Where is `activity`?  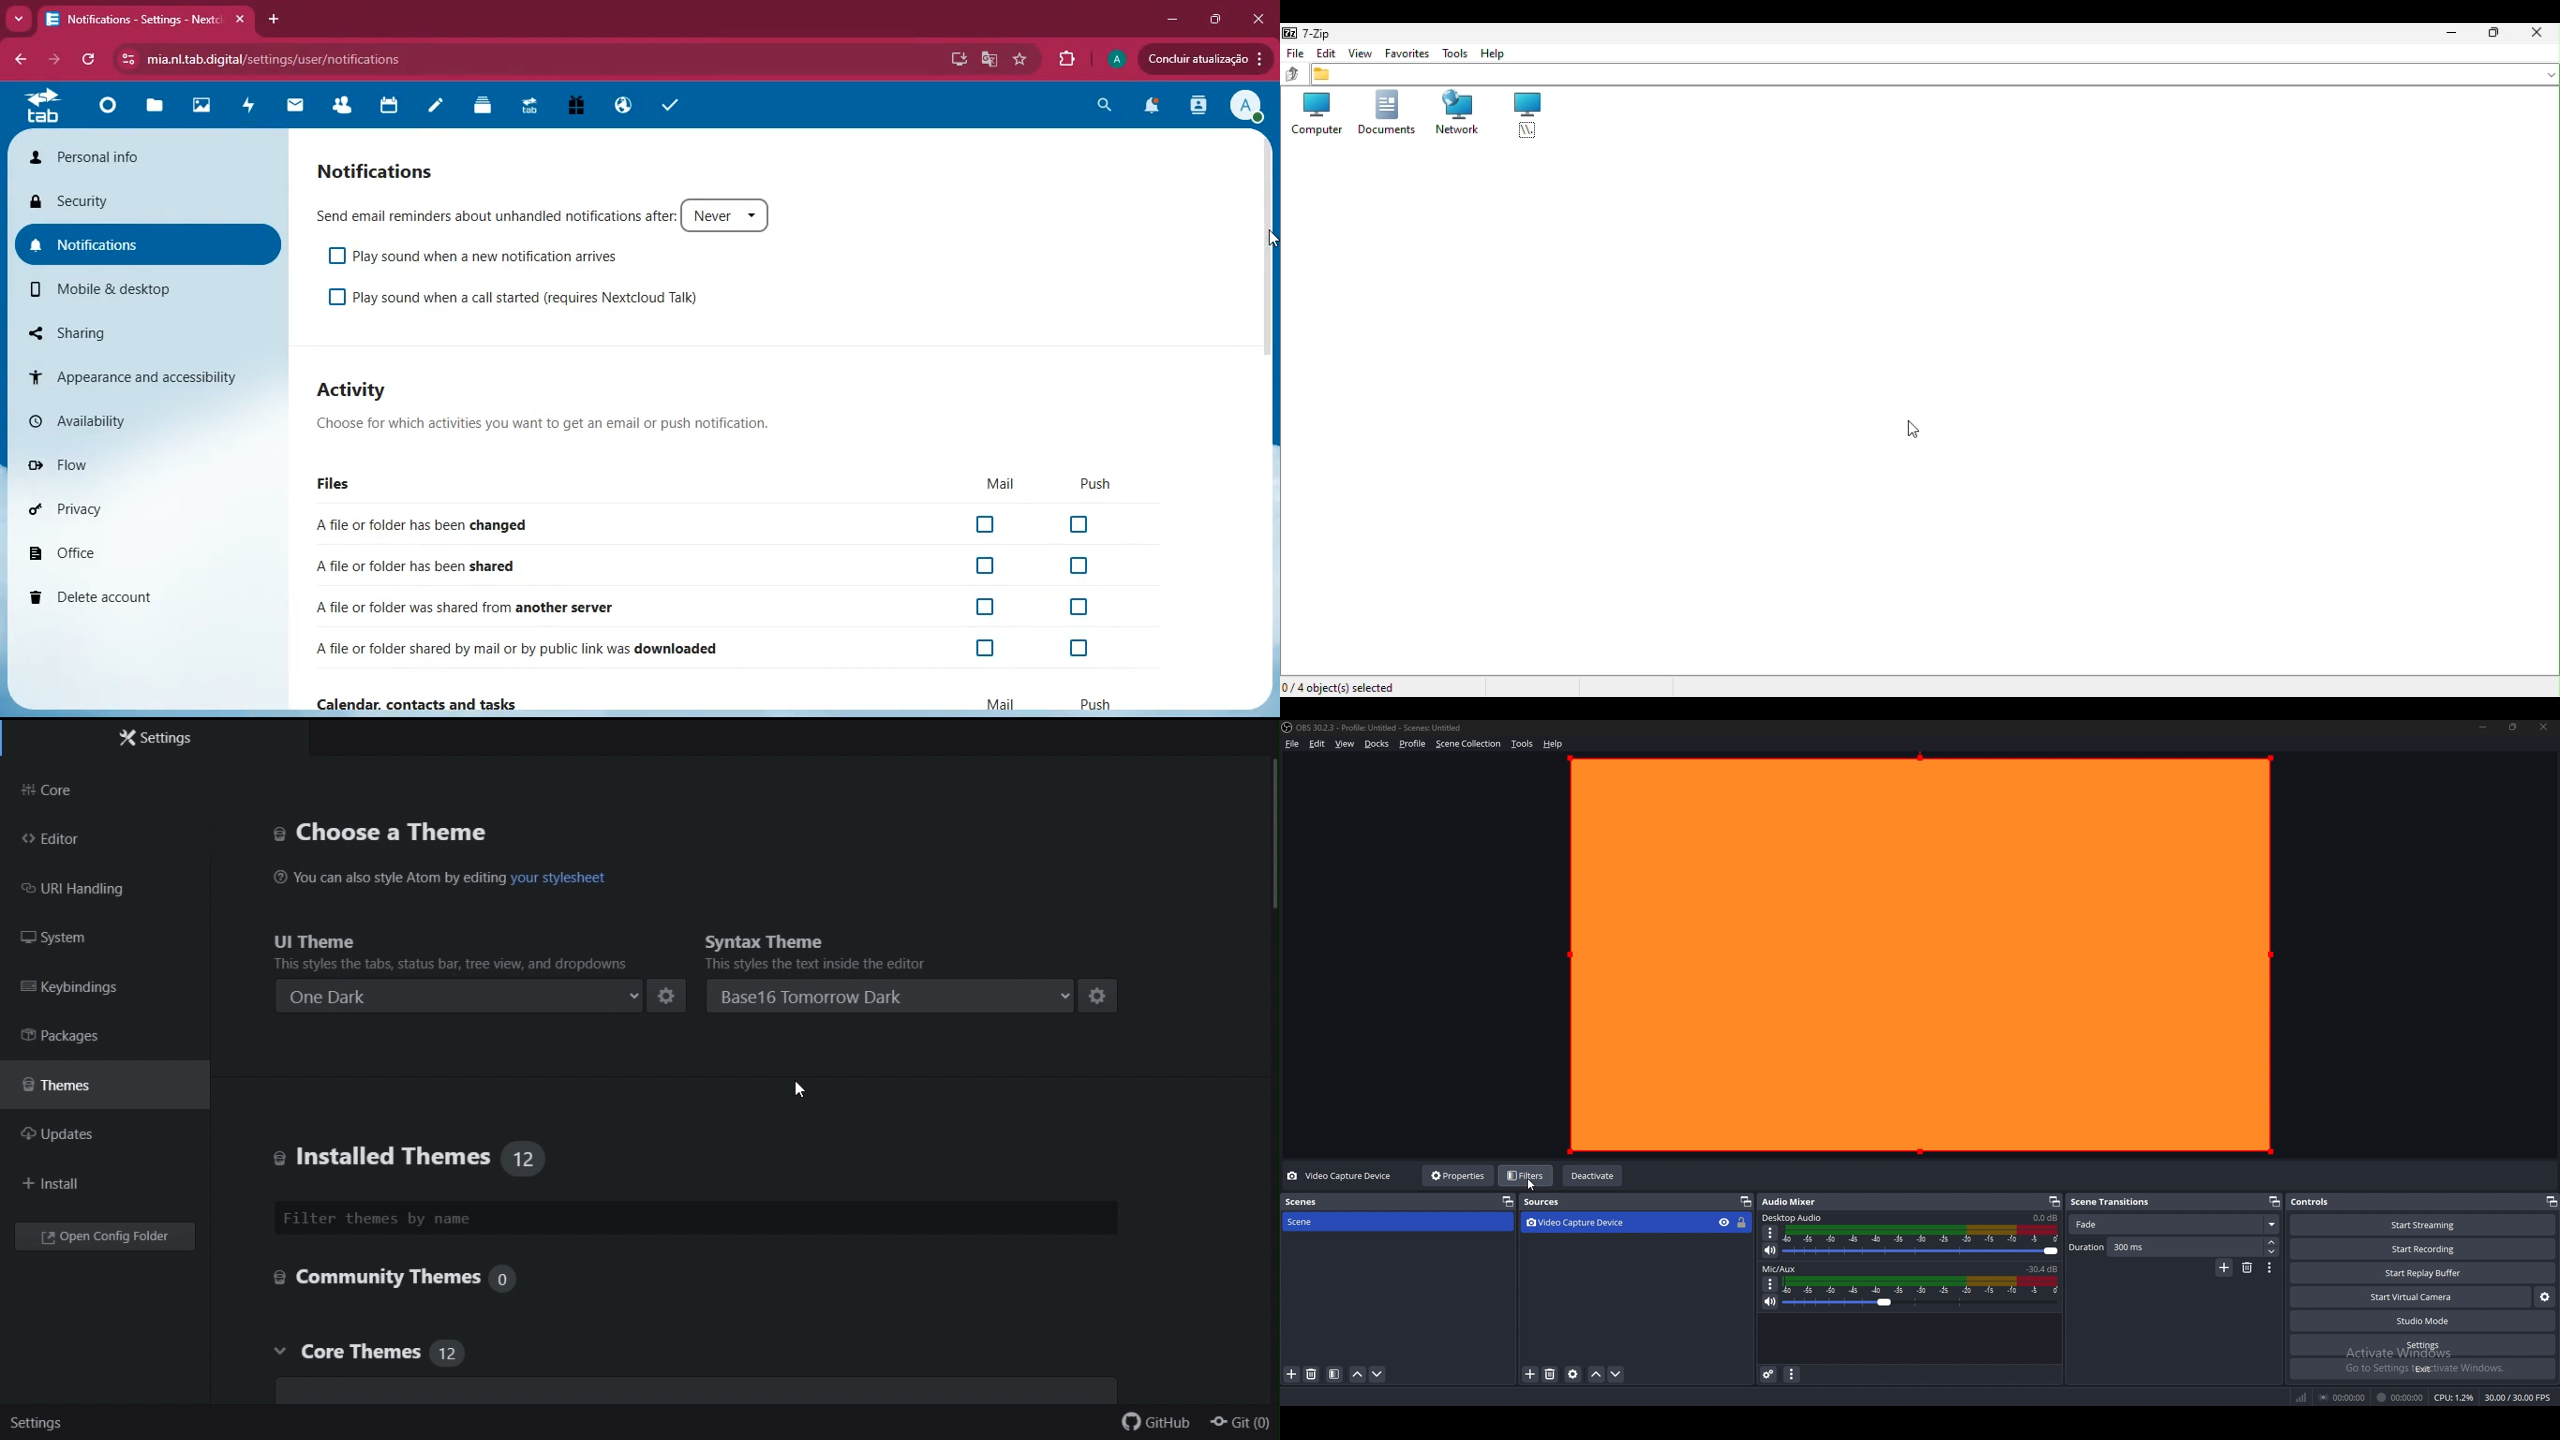
activity is located at coordinates (1200, 107).